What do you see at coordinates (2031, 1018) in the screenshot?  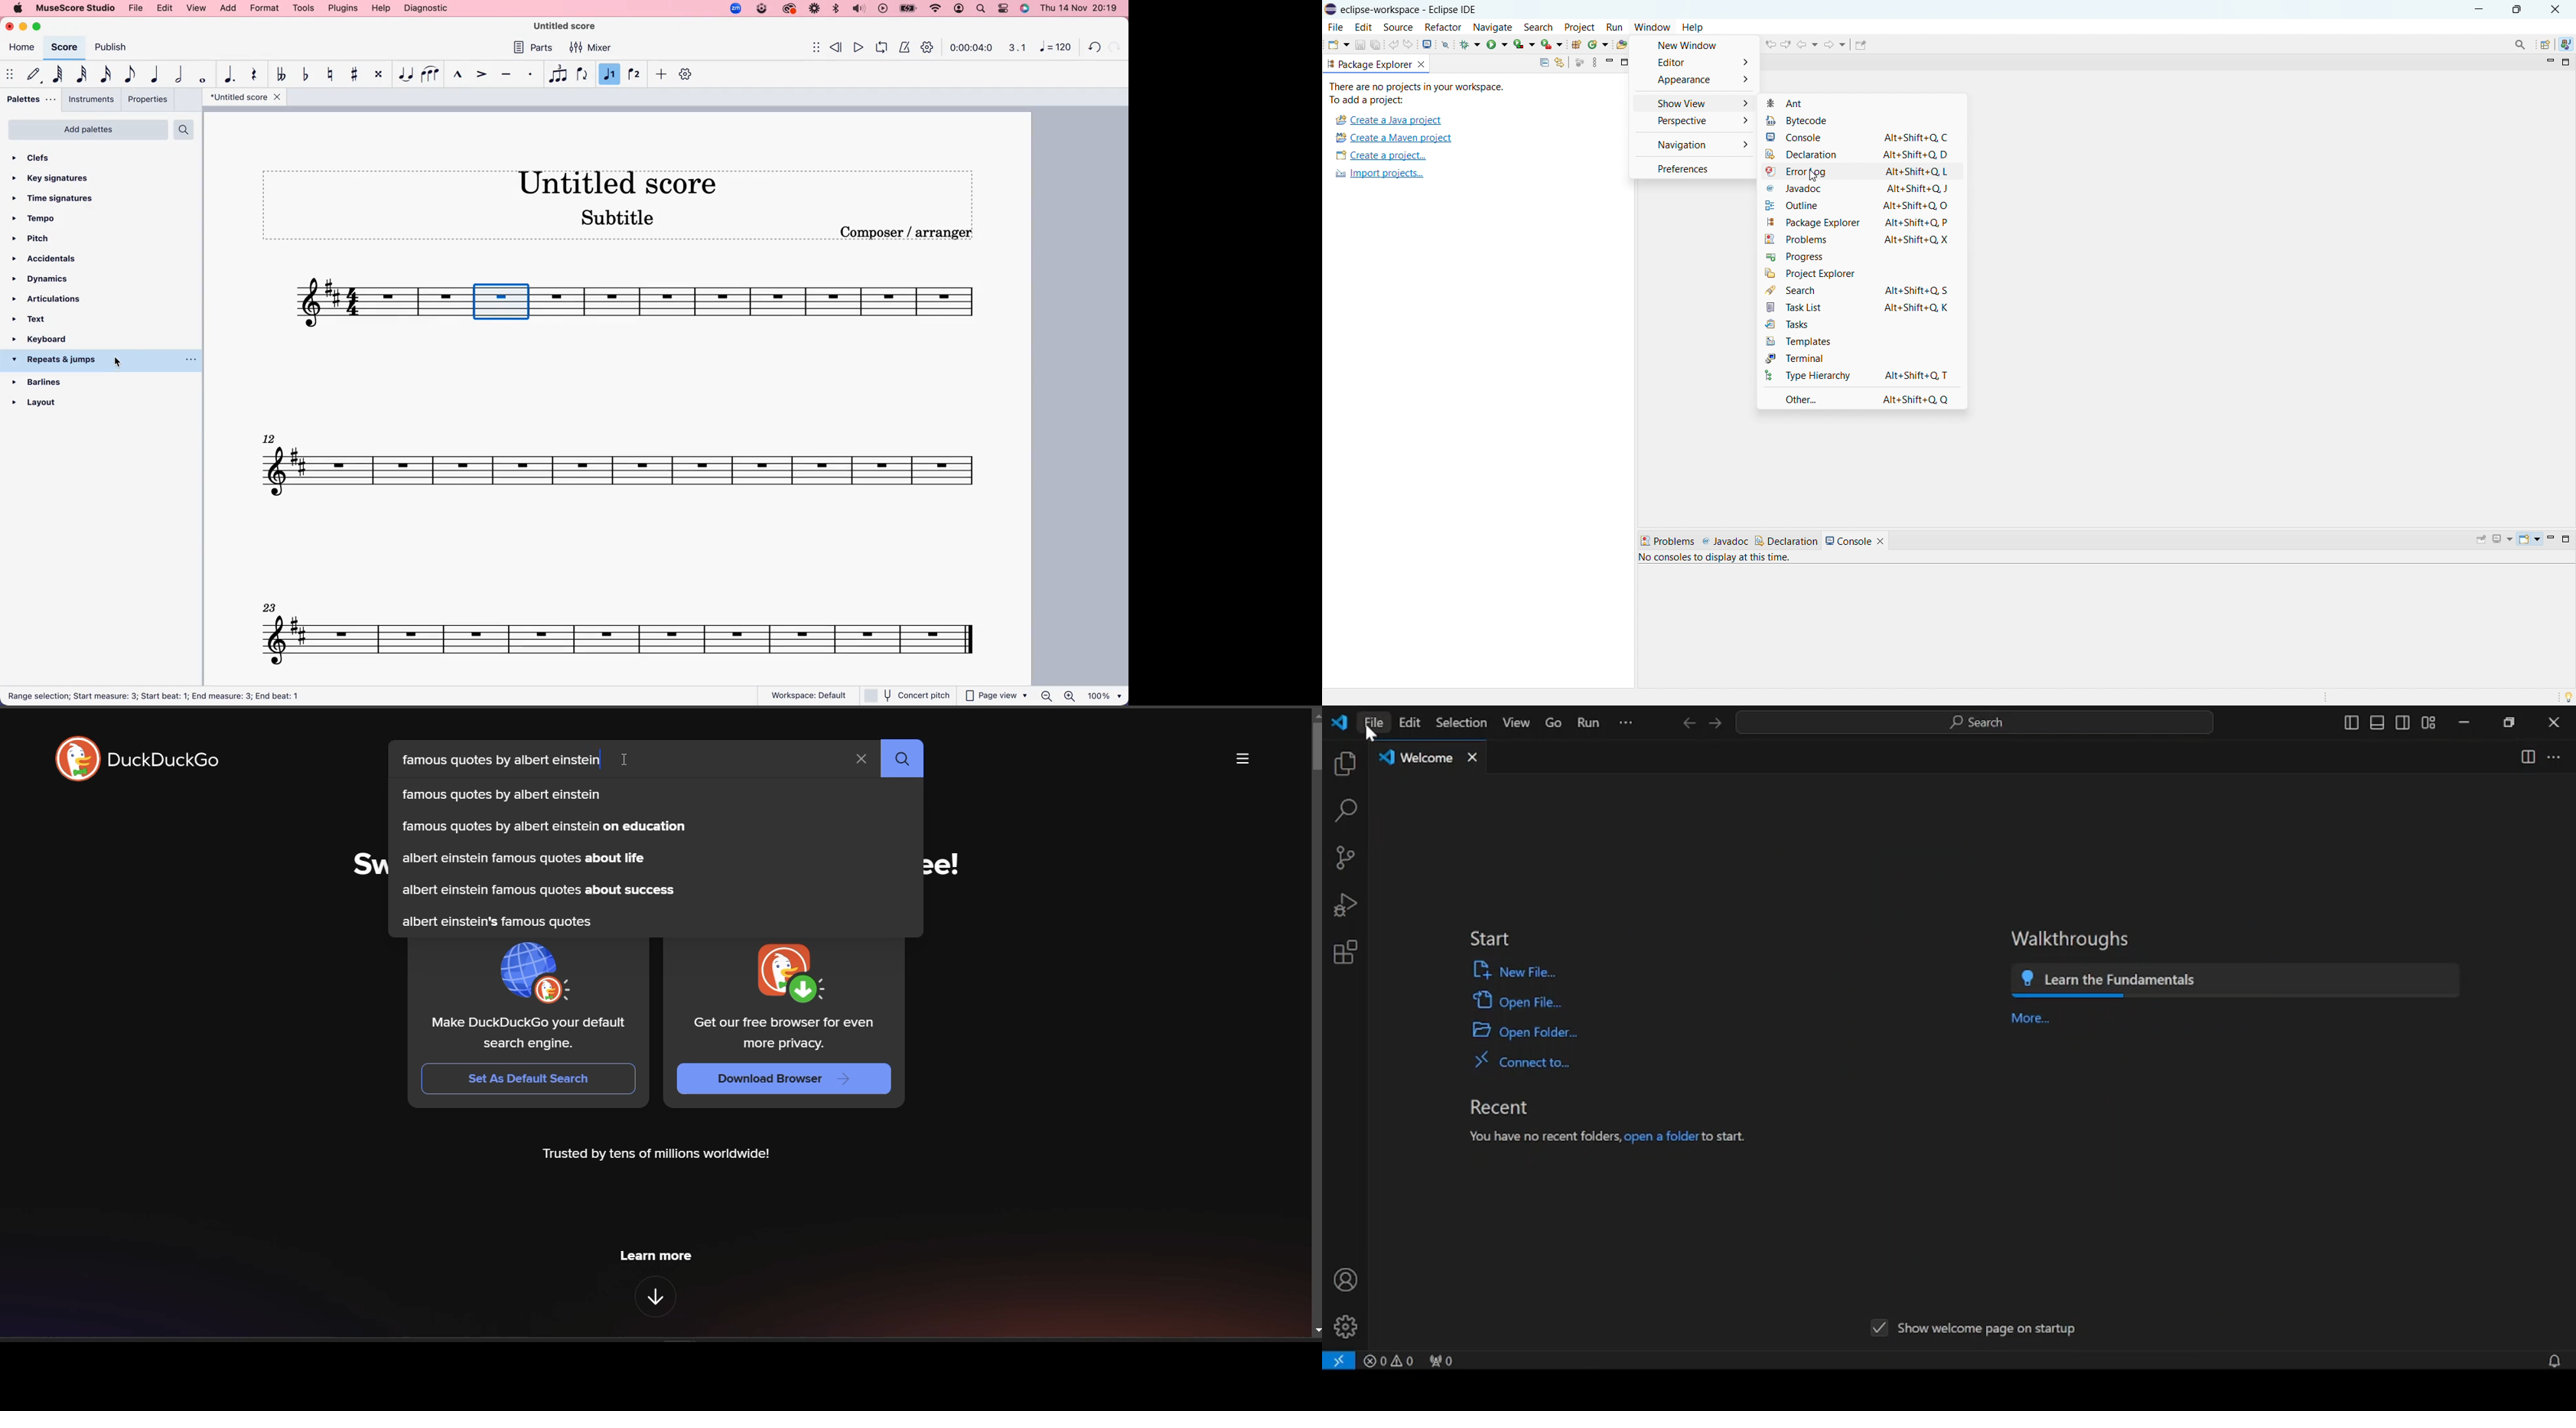 I see `more` at bounding box center [2031, 1018].